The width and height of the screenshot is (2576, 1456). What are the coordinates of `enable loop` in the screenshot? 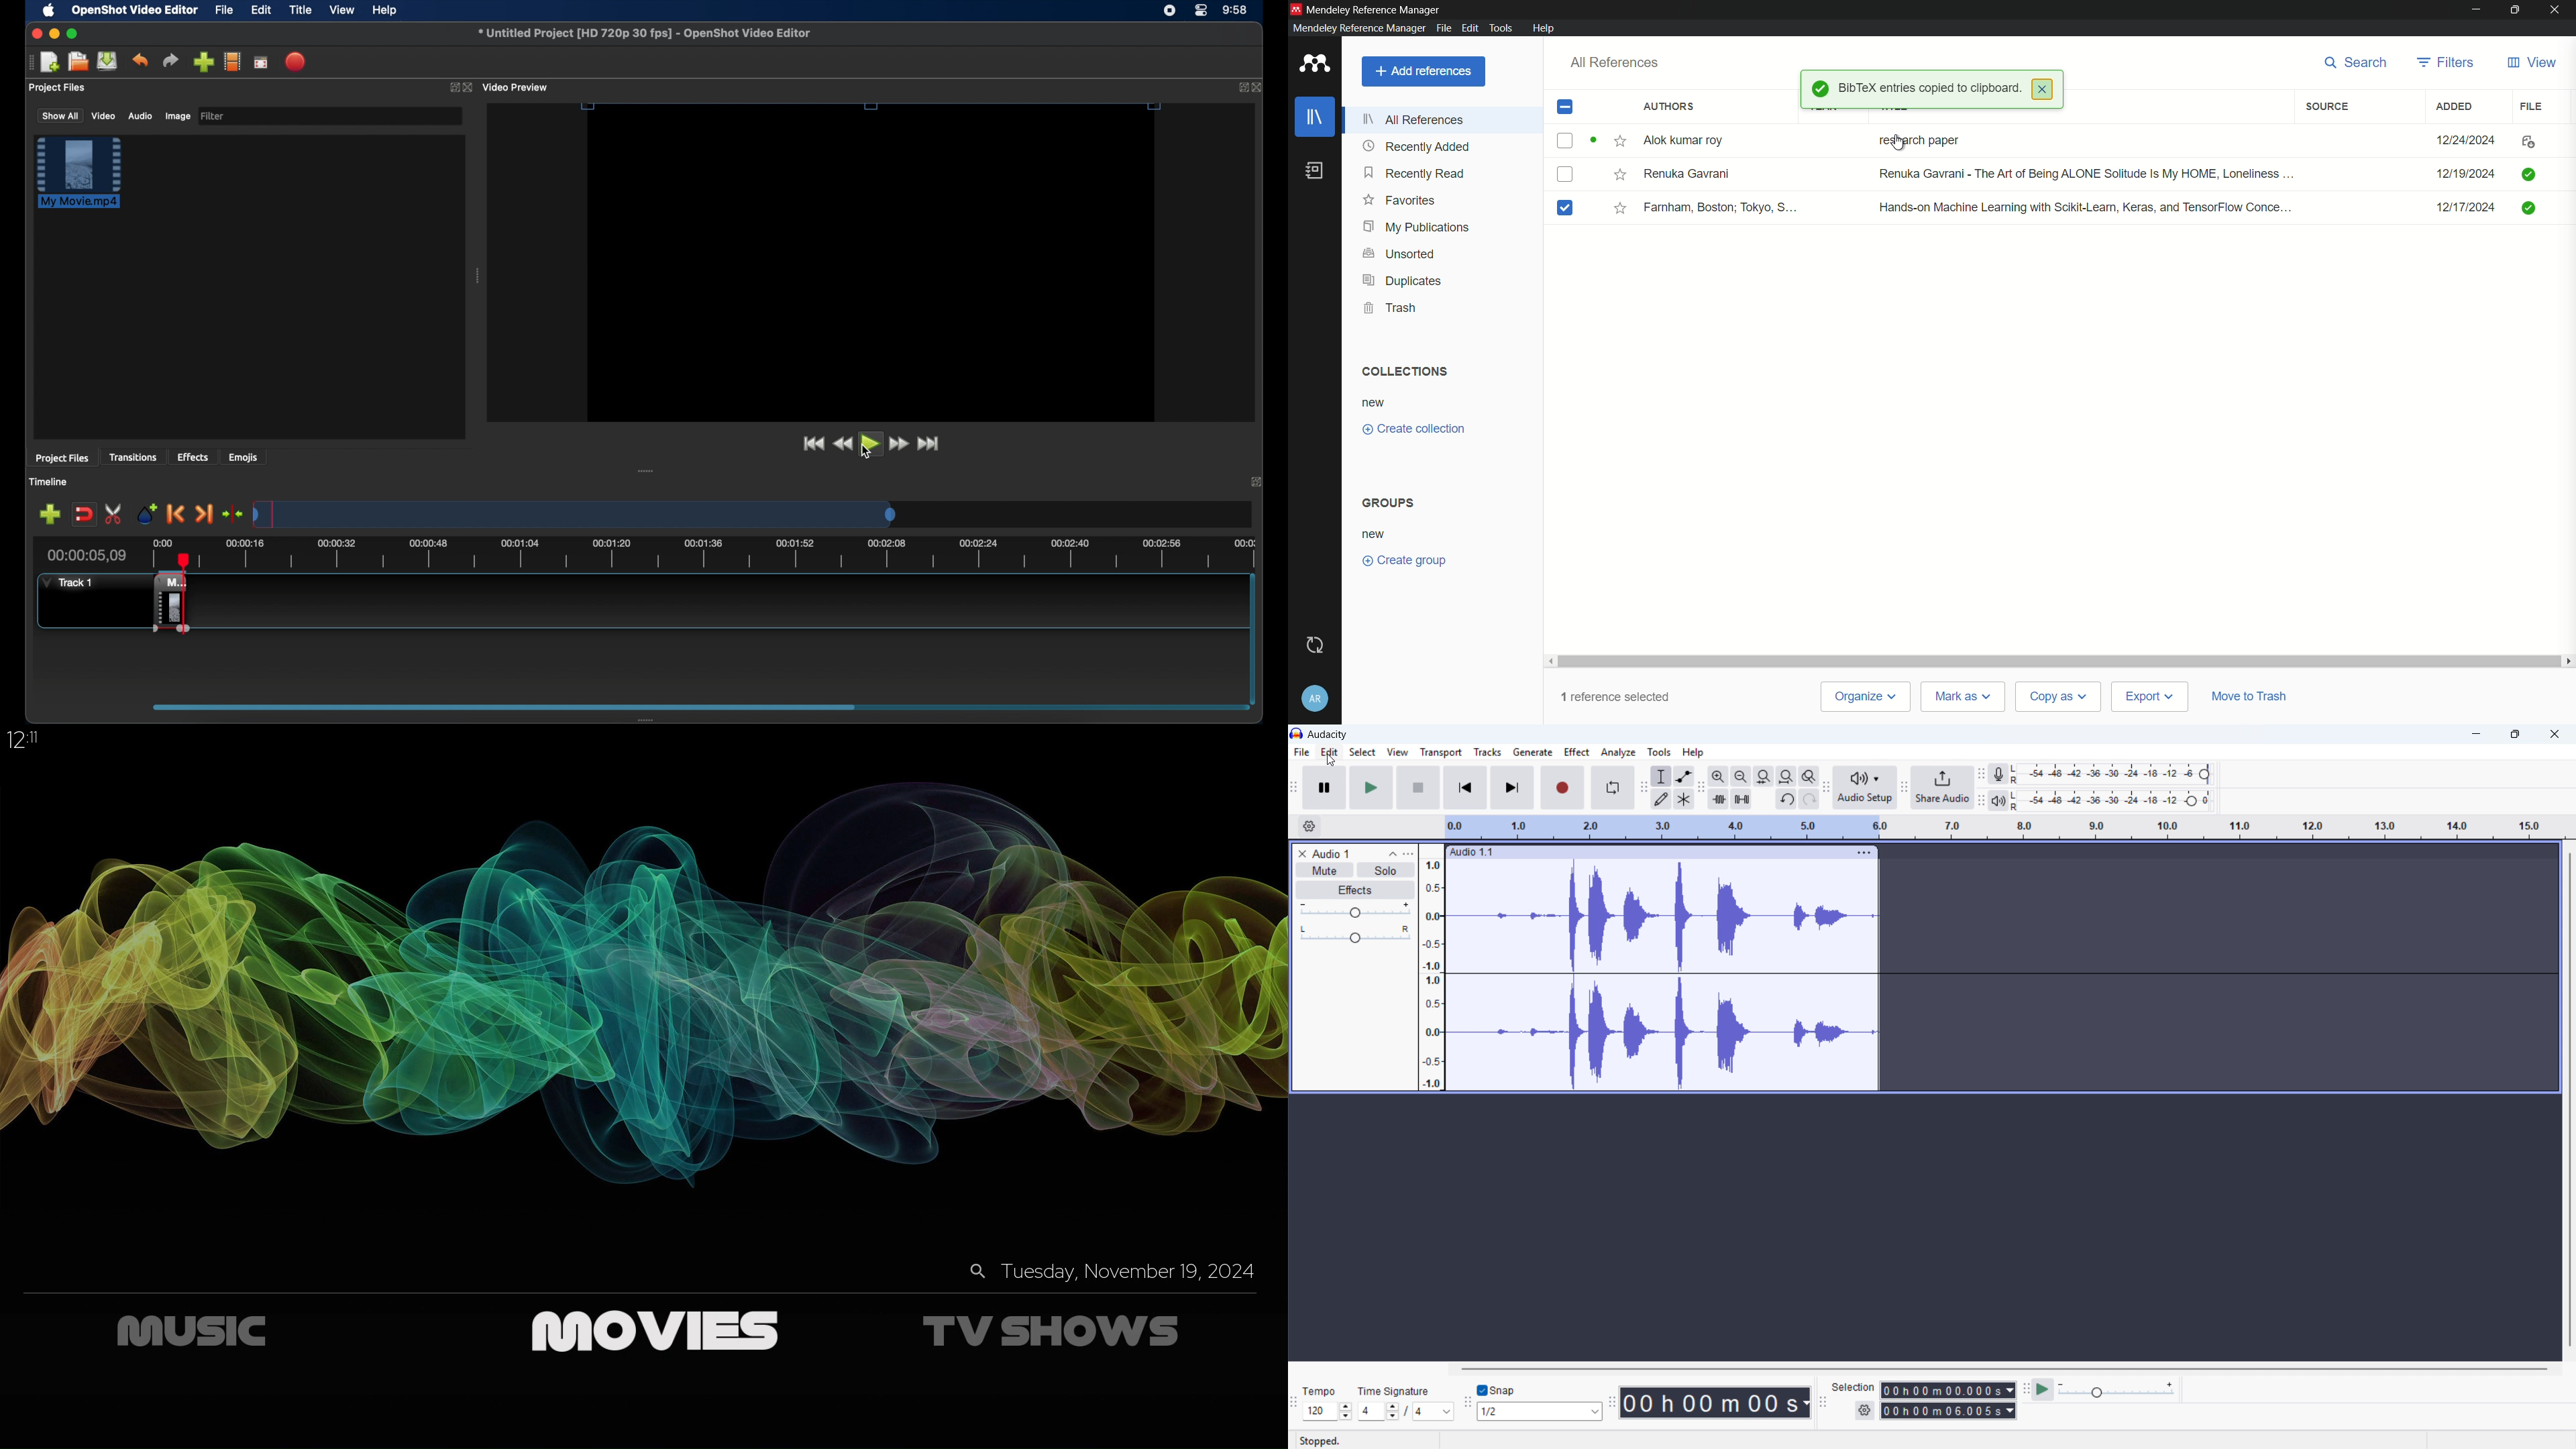 It's located at (1614, 788).